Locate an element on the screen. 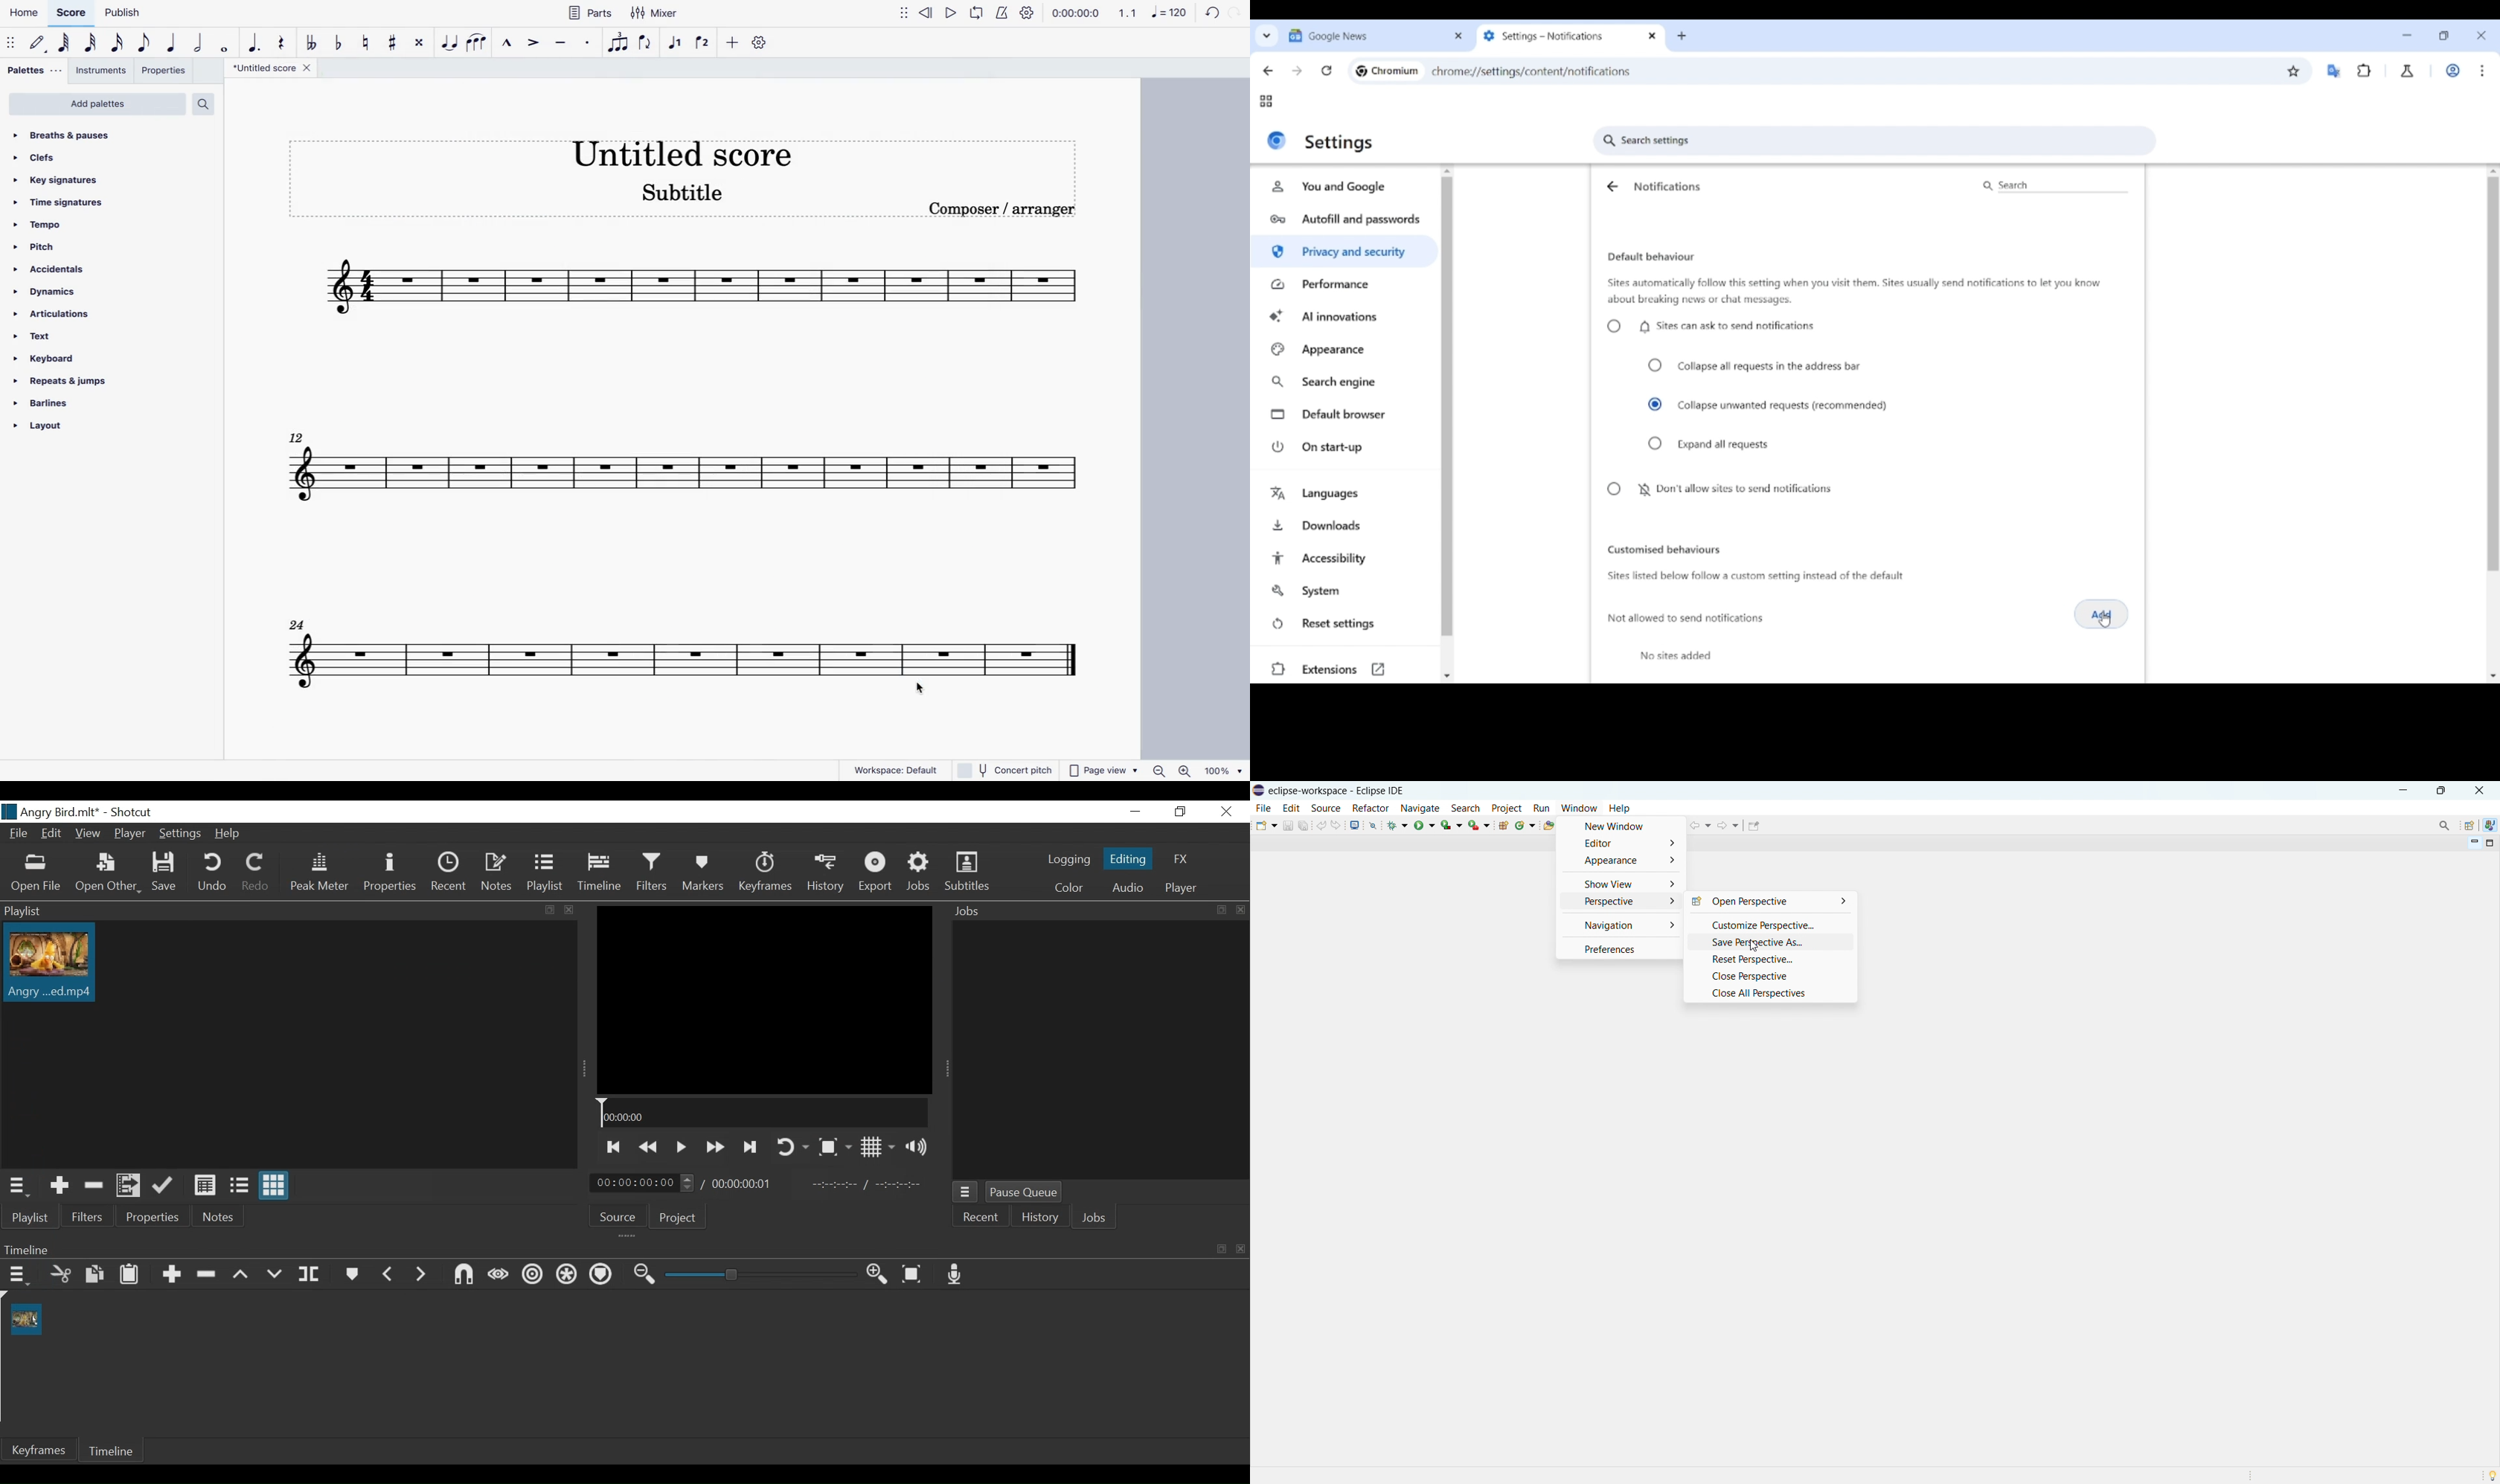 The image size is (2520, 1484). Play quickly backward is located at coordinates (647, 1147).